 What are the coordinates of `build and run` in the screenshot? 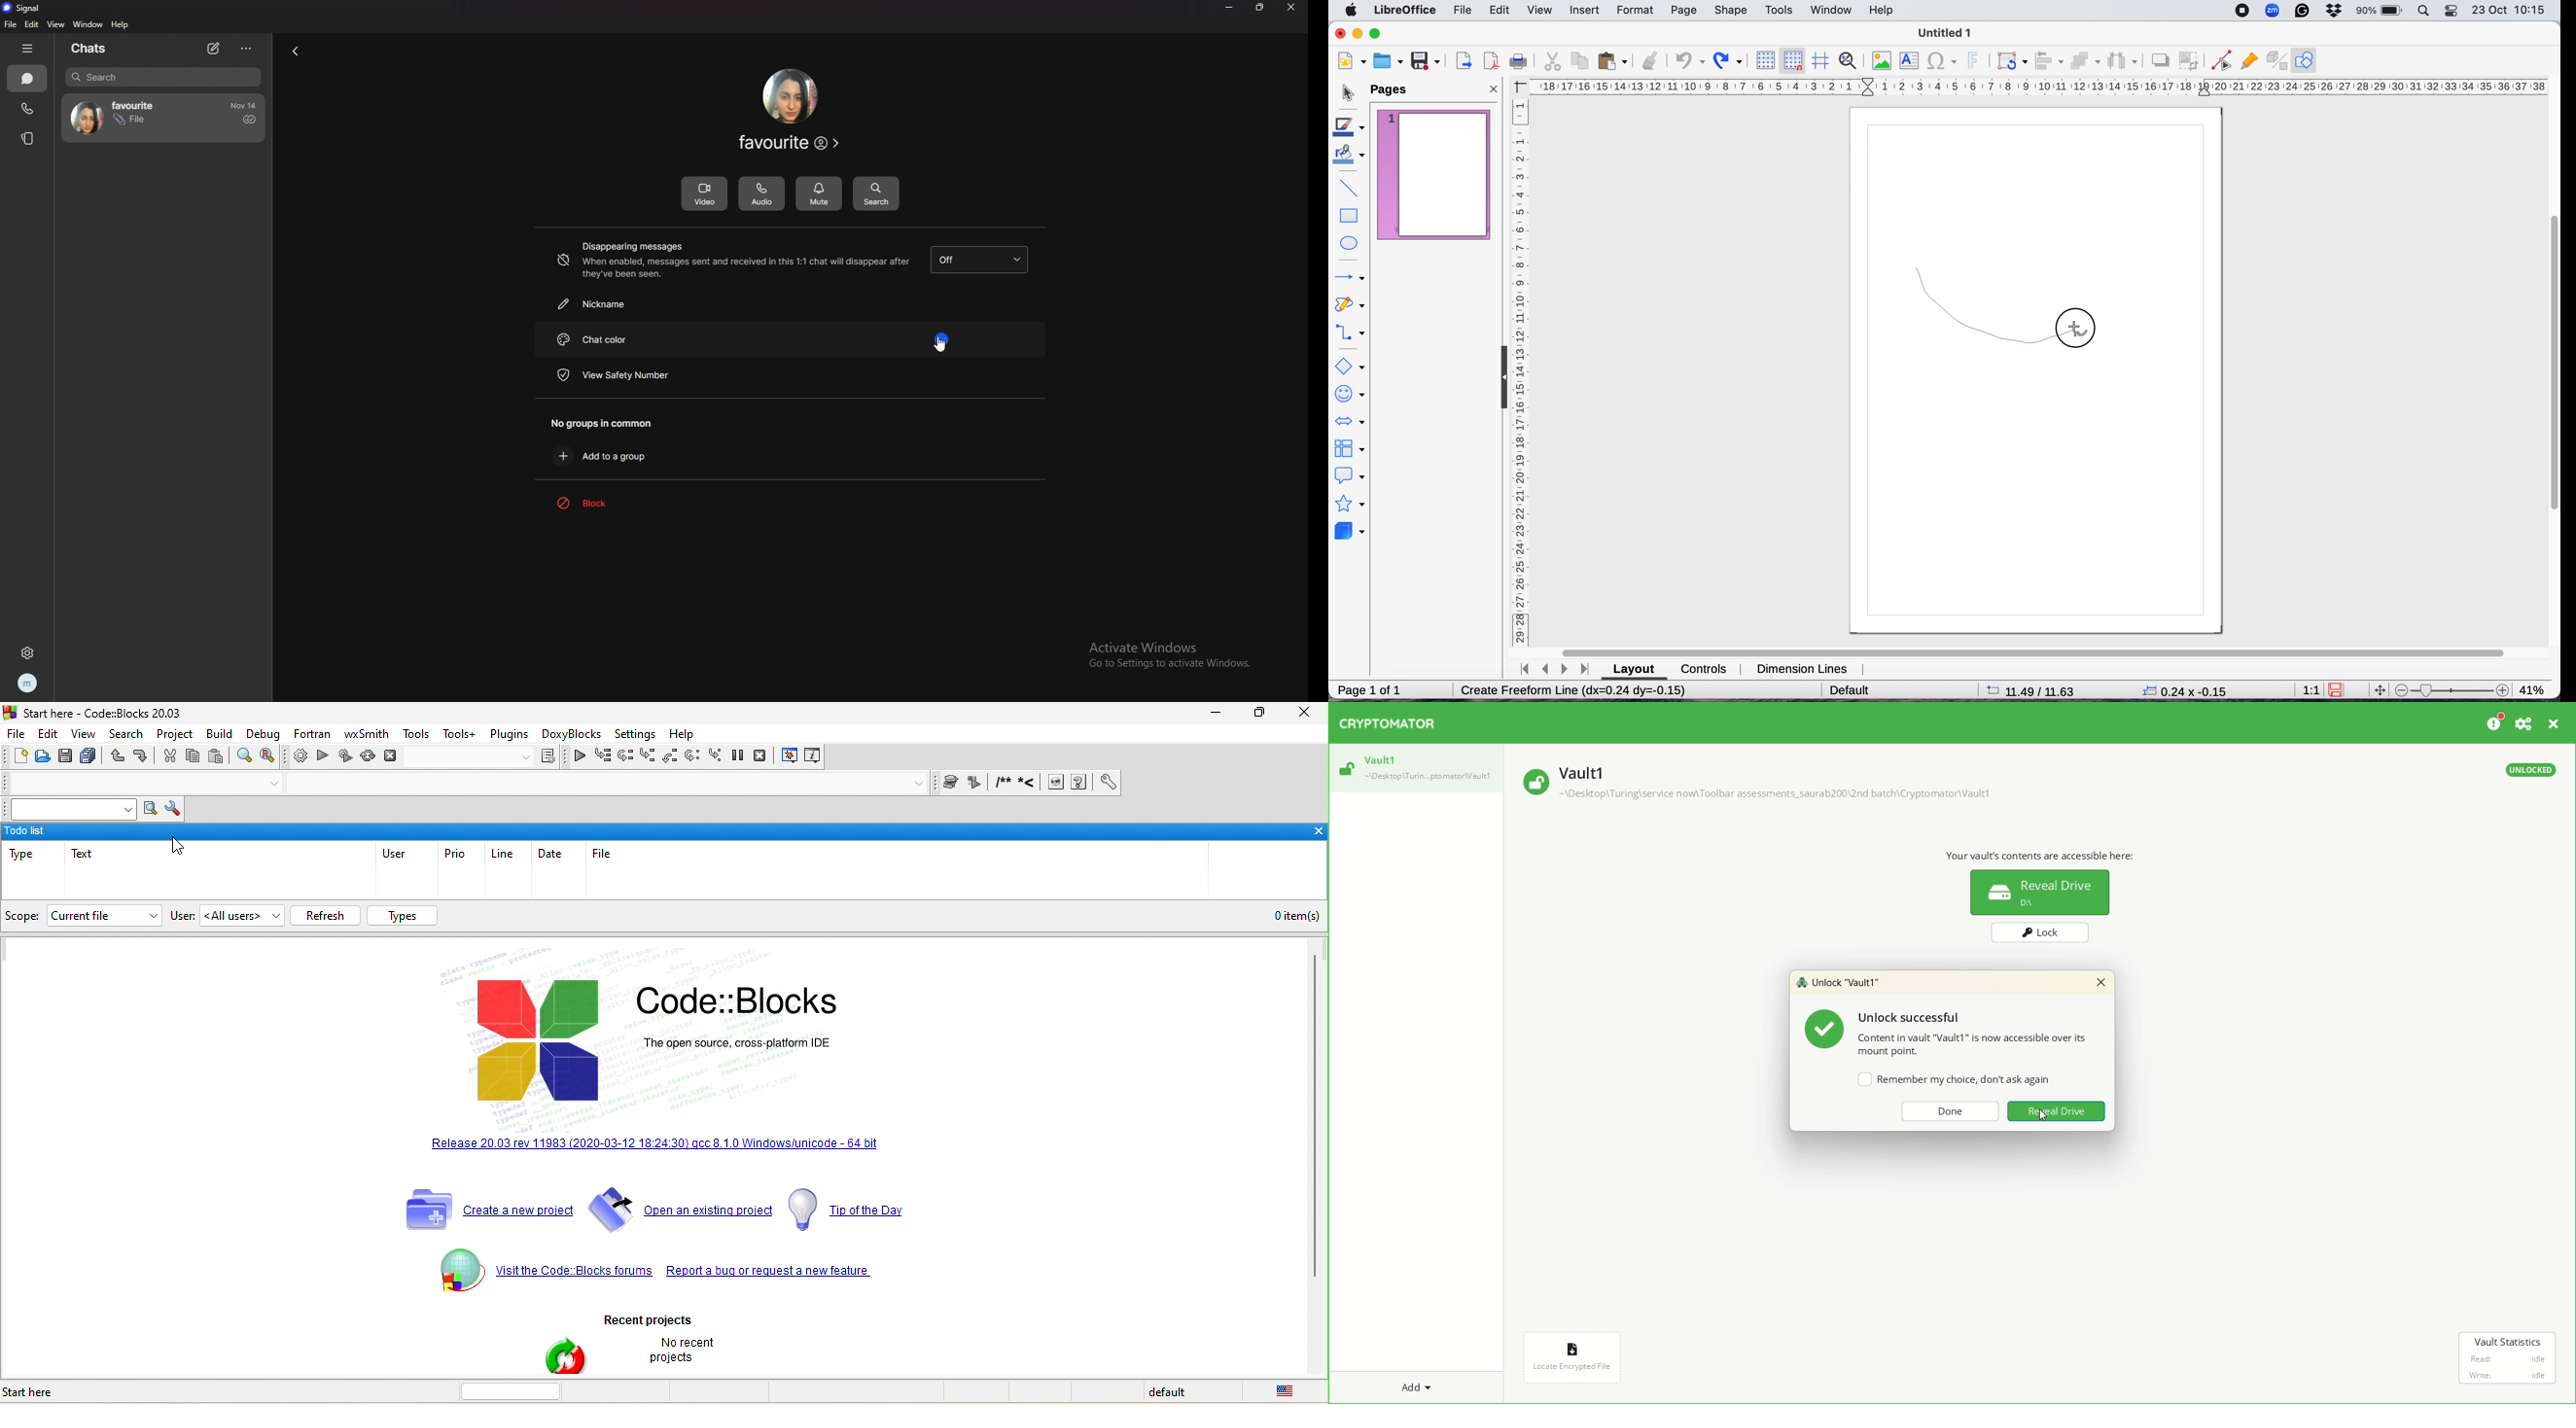 It's located at (345, 758).